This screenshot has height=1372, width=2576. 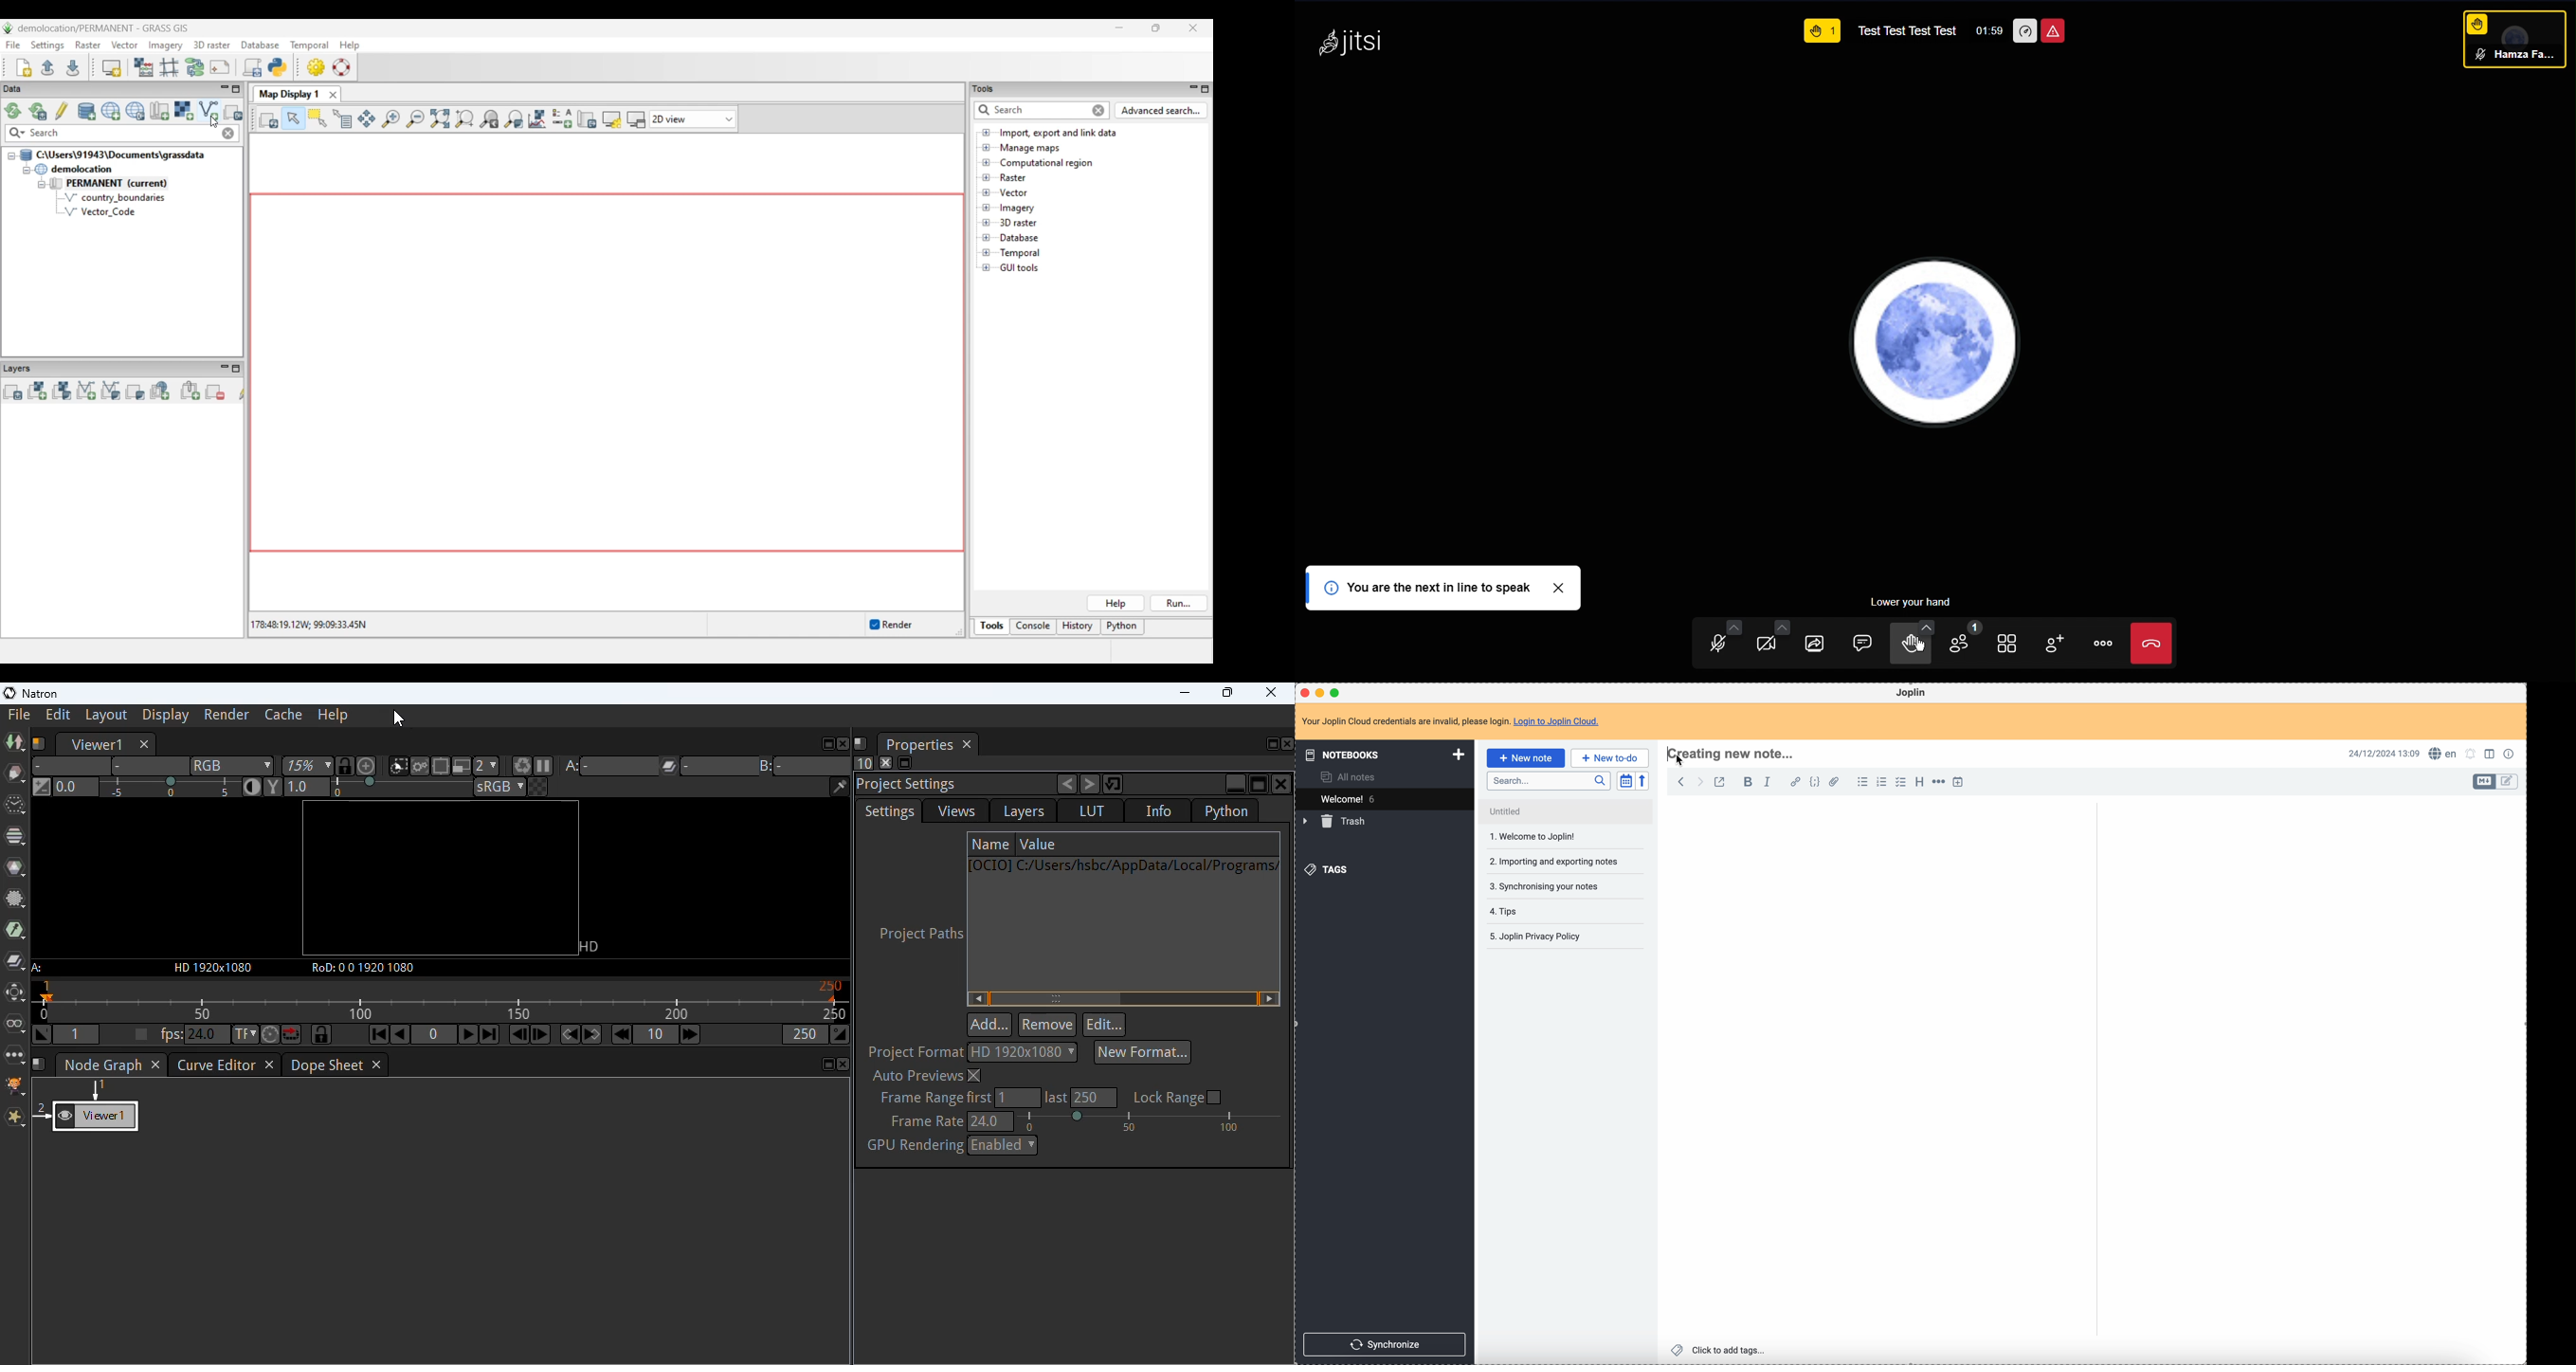 What do you see at coordinates (1815, 782) in the screenshot?
I see `code` at bounding box center [1815, 782].